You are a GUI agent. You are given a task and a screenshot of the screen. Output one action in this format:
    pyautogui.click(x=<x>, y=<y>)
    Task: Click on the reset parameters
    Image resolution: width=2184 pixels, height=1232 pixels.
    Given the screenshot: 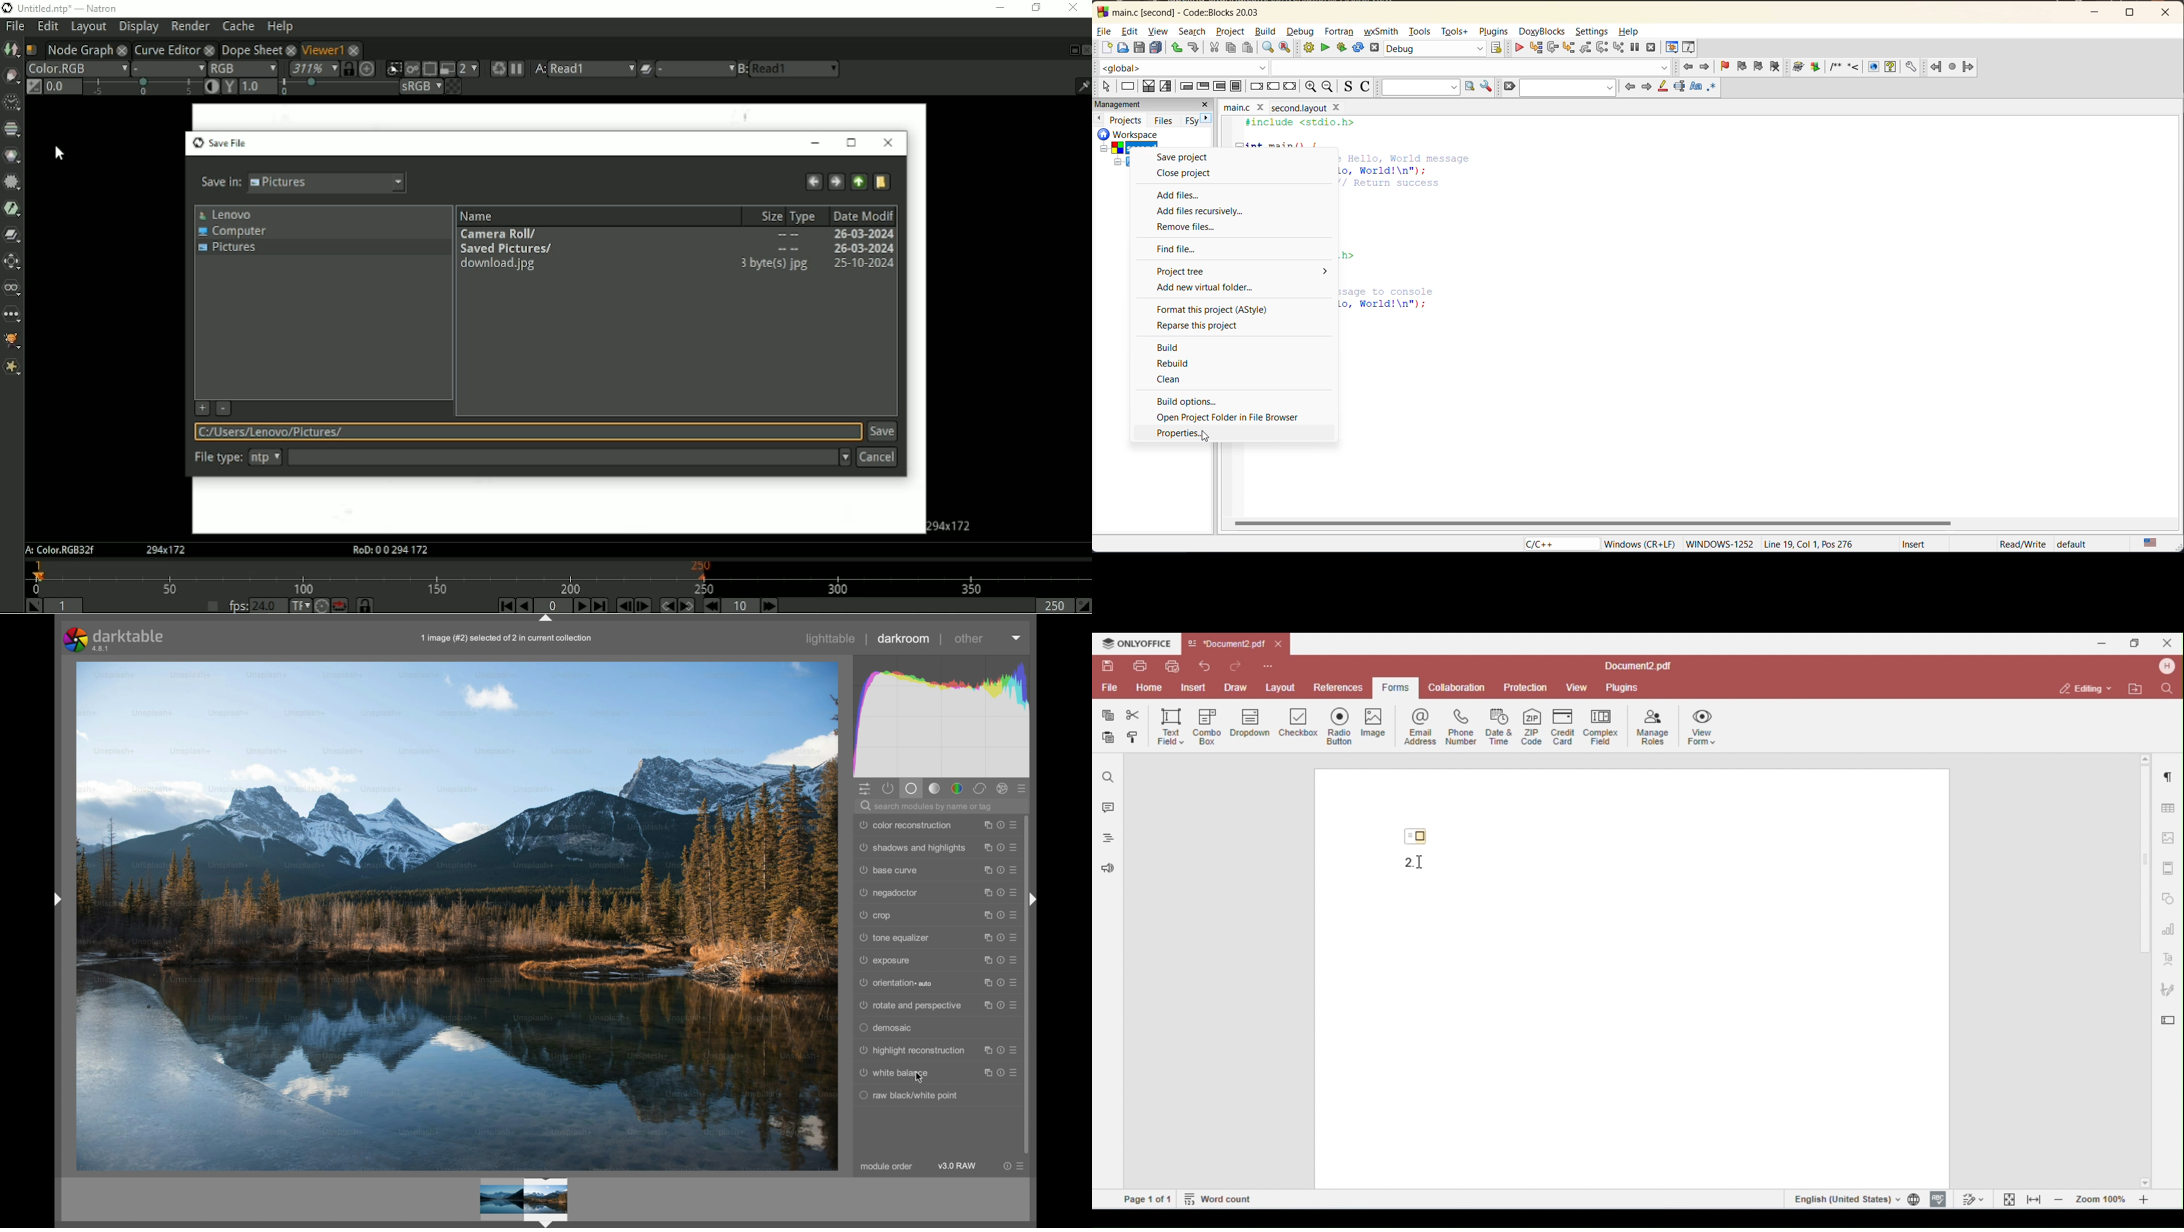 What is the action you would take?
    pyautogui.click(x=1000, y=870)
    